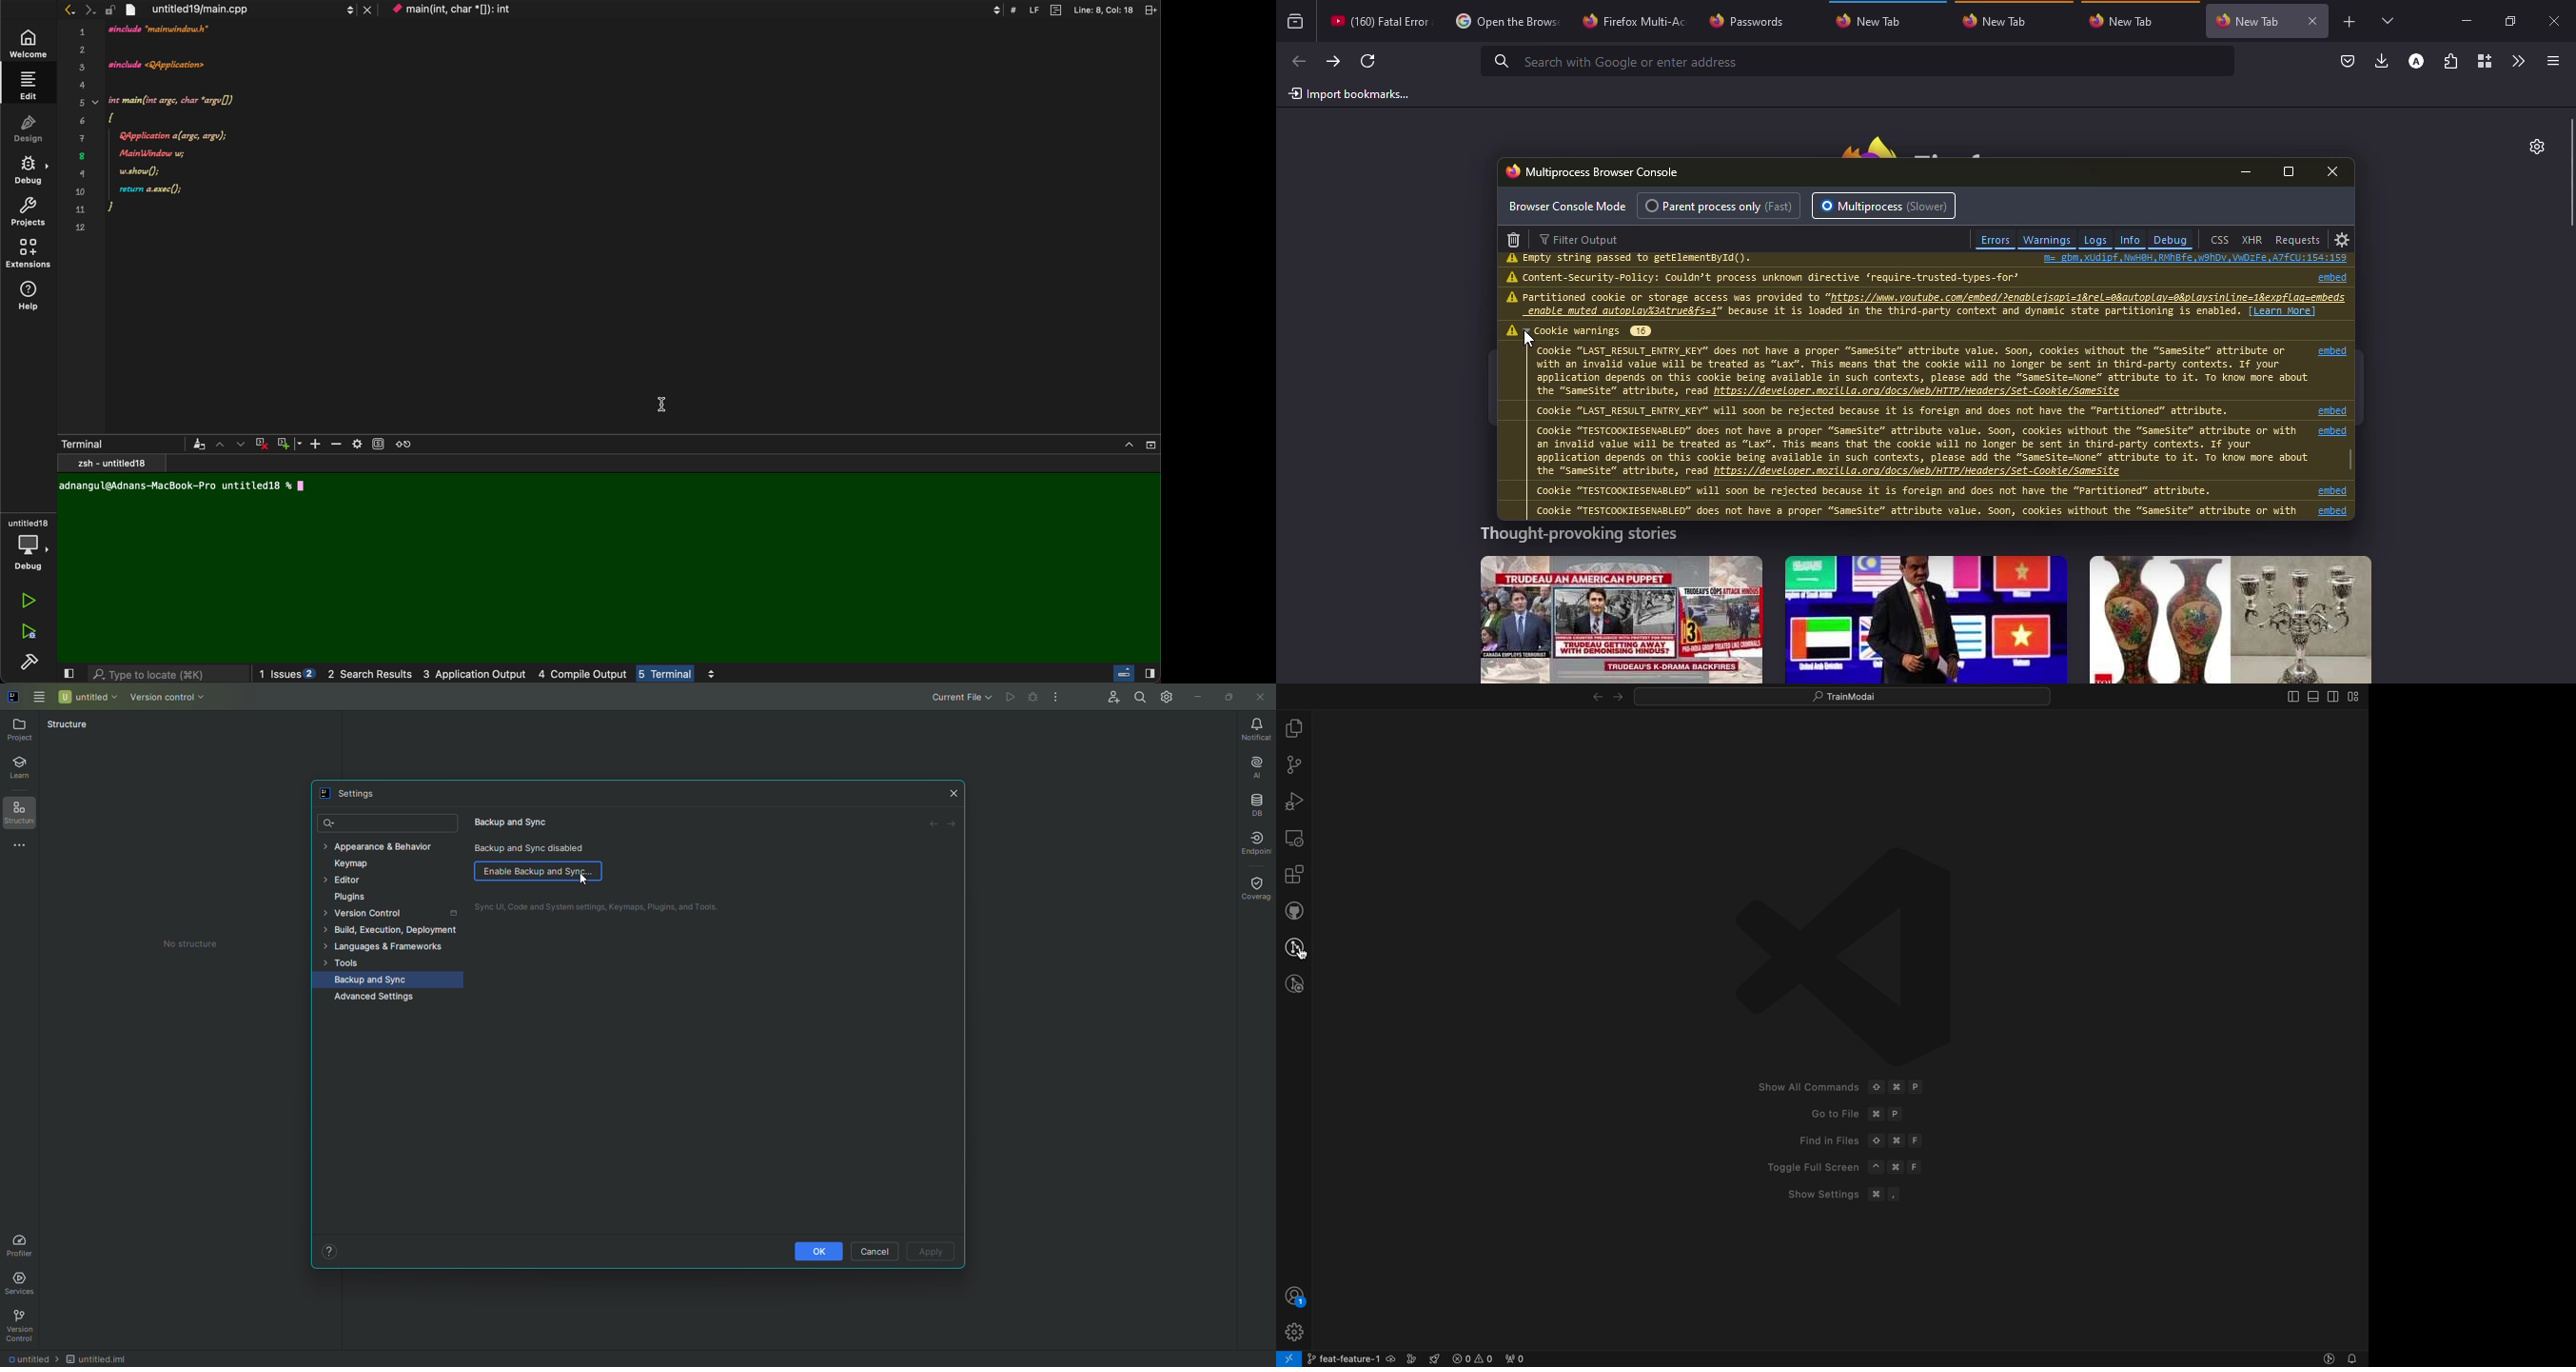 The image size is (2576, 1372). I want to click on zoom out, so click(334, 444).